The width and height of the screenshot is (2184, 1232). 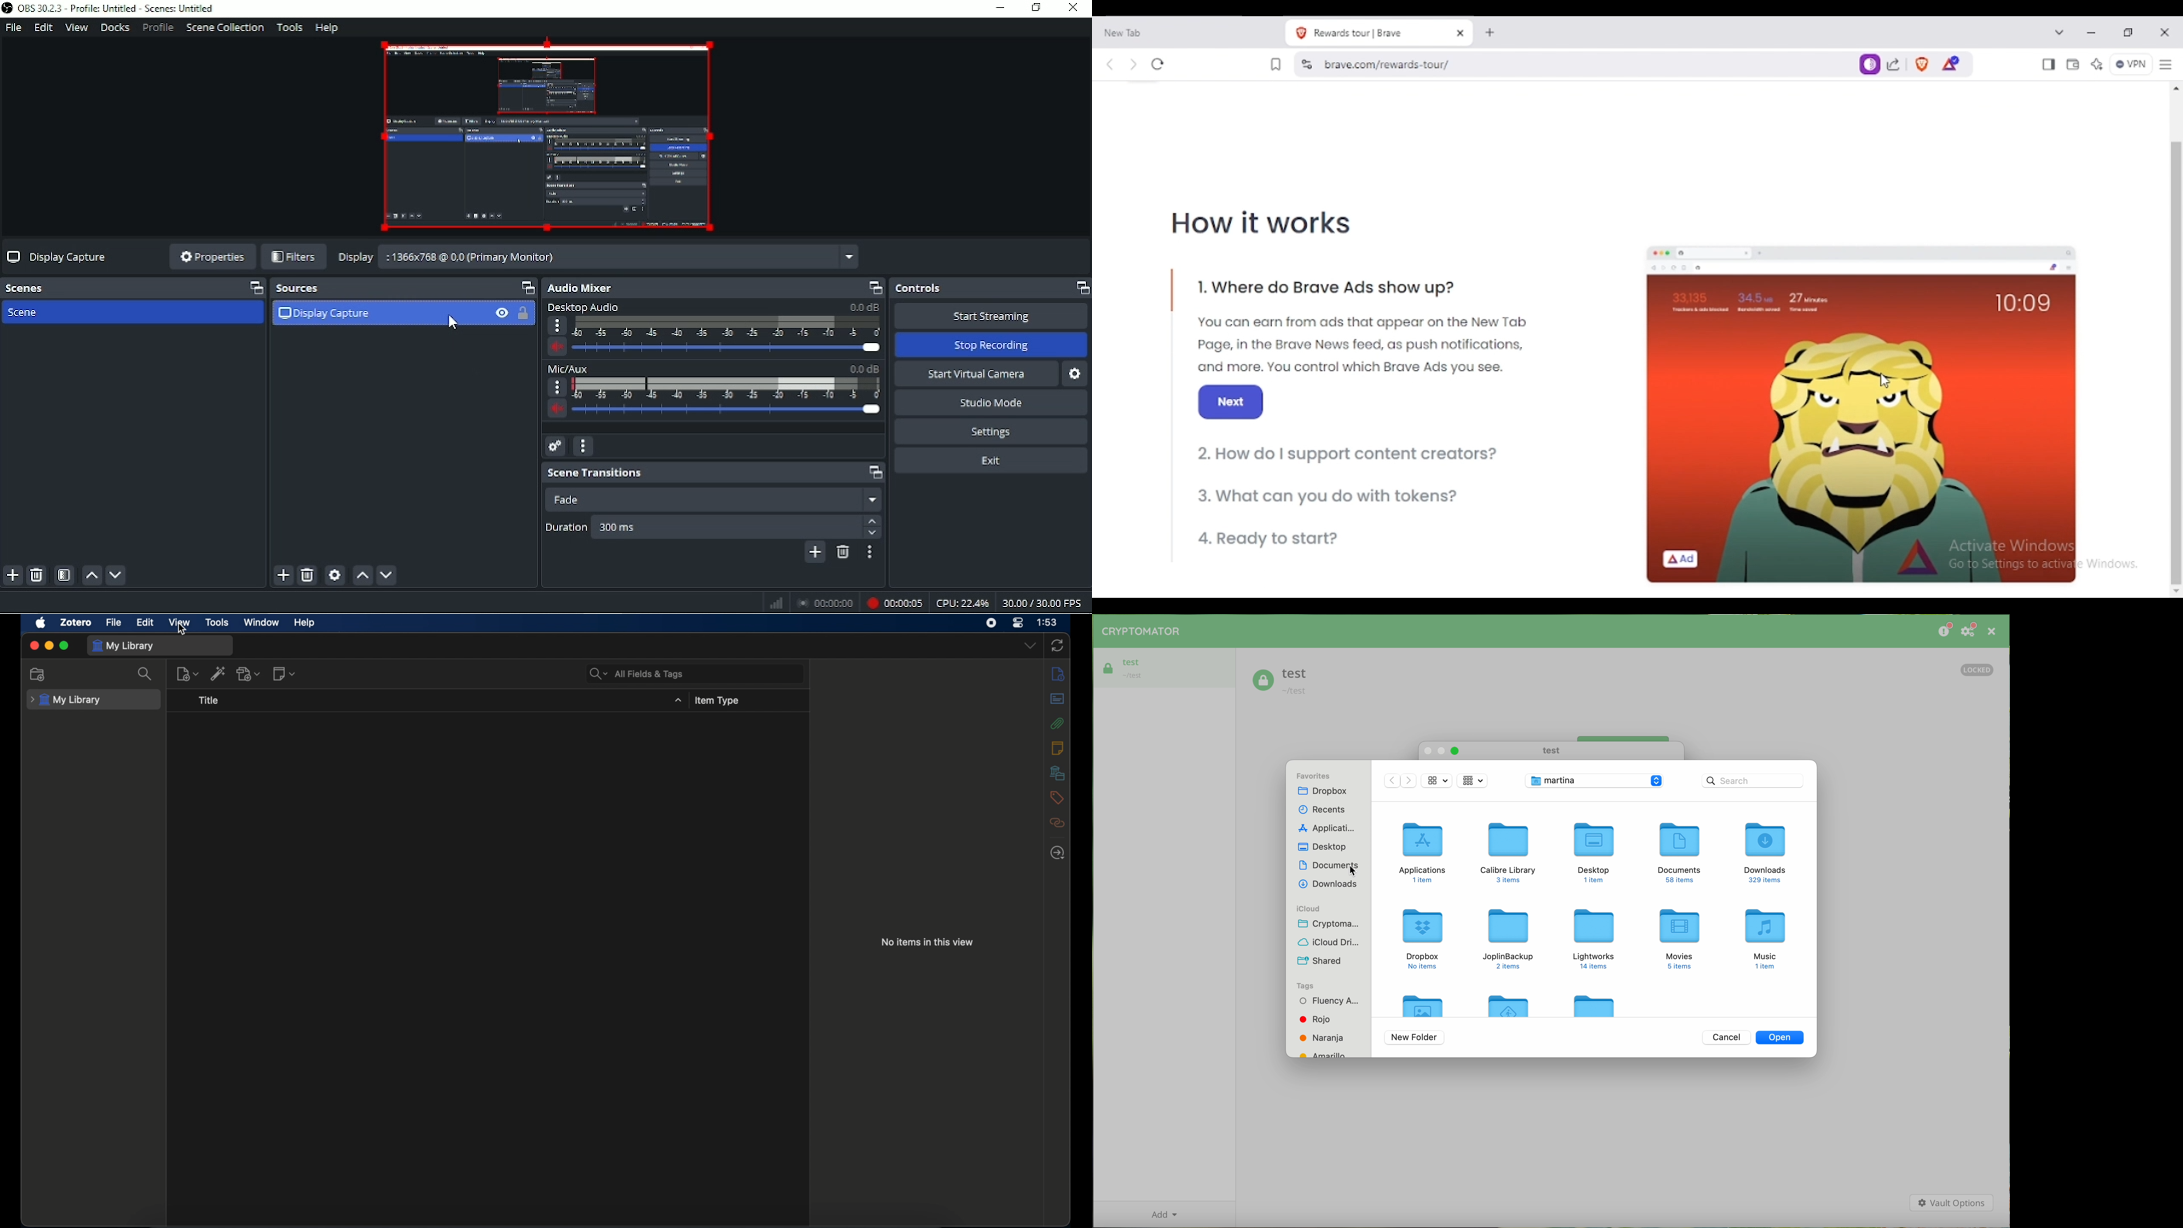 I want to click on tools, so click(x=218, y=623).